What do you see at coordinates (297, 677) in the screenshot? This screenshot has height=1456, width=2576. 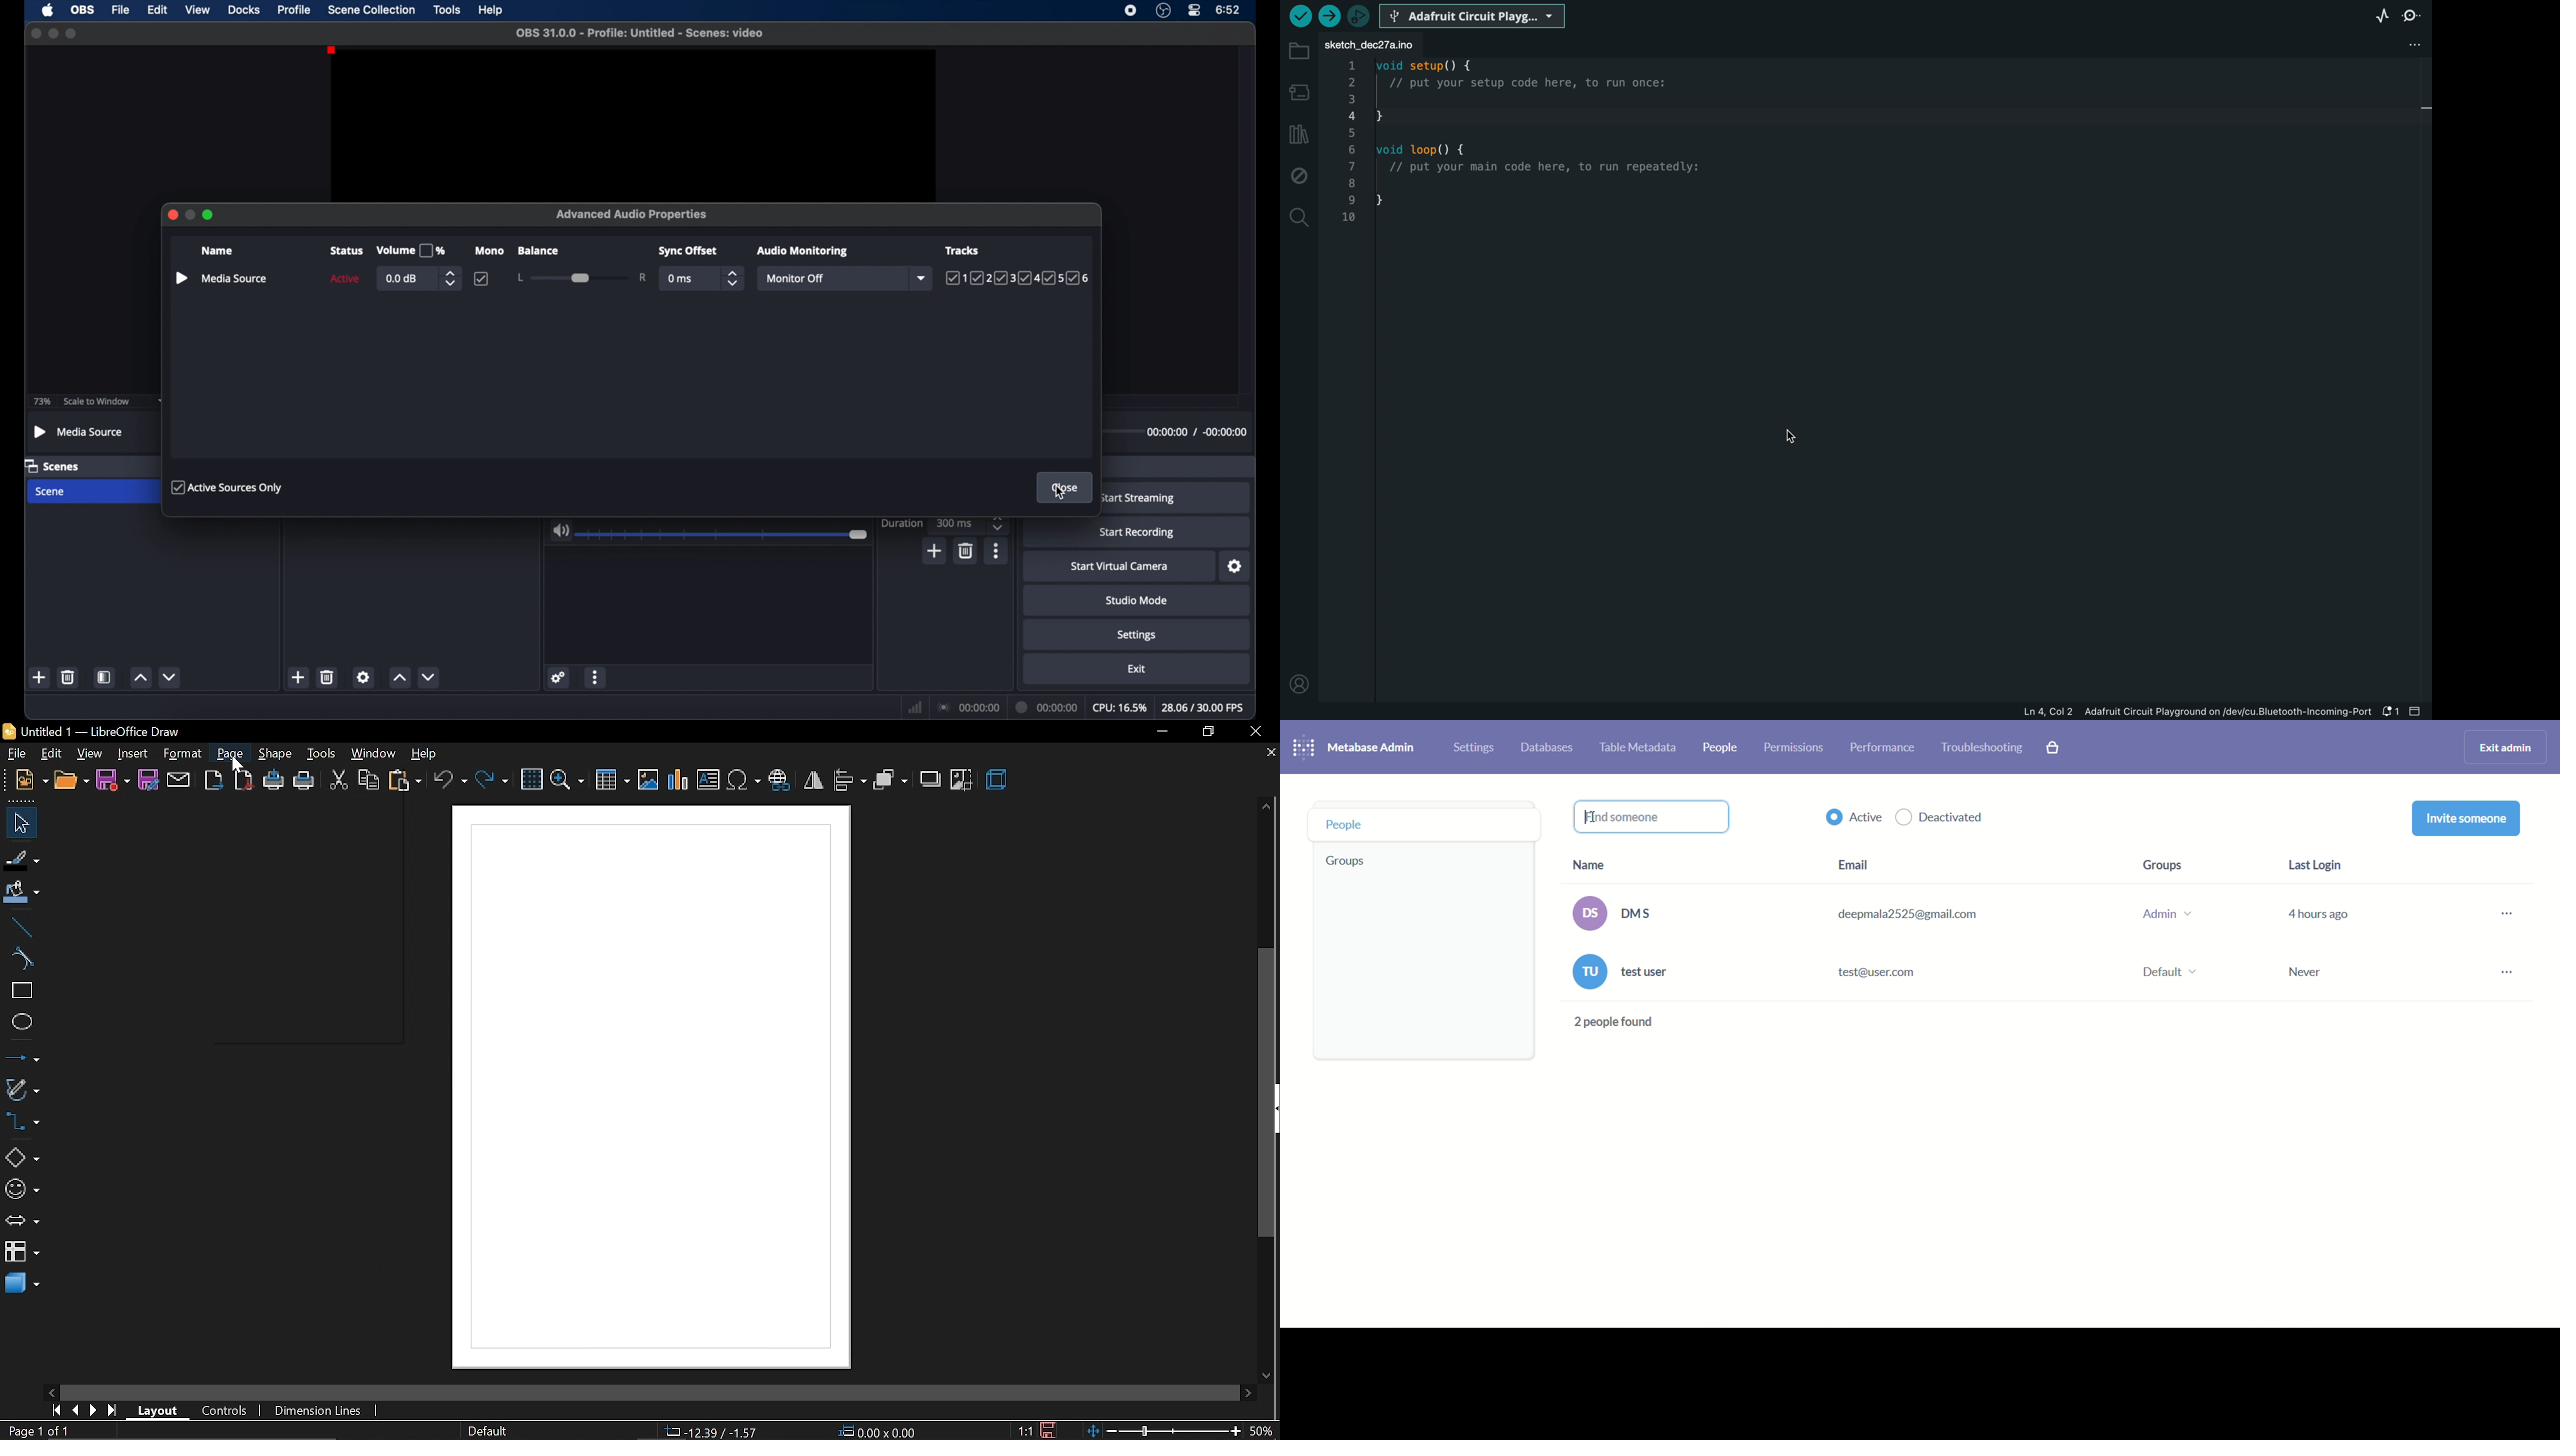 I see `add` at bounding box center [297, 677].